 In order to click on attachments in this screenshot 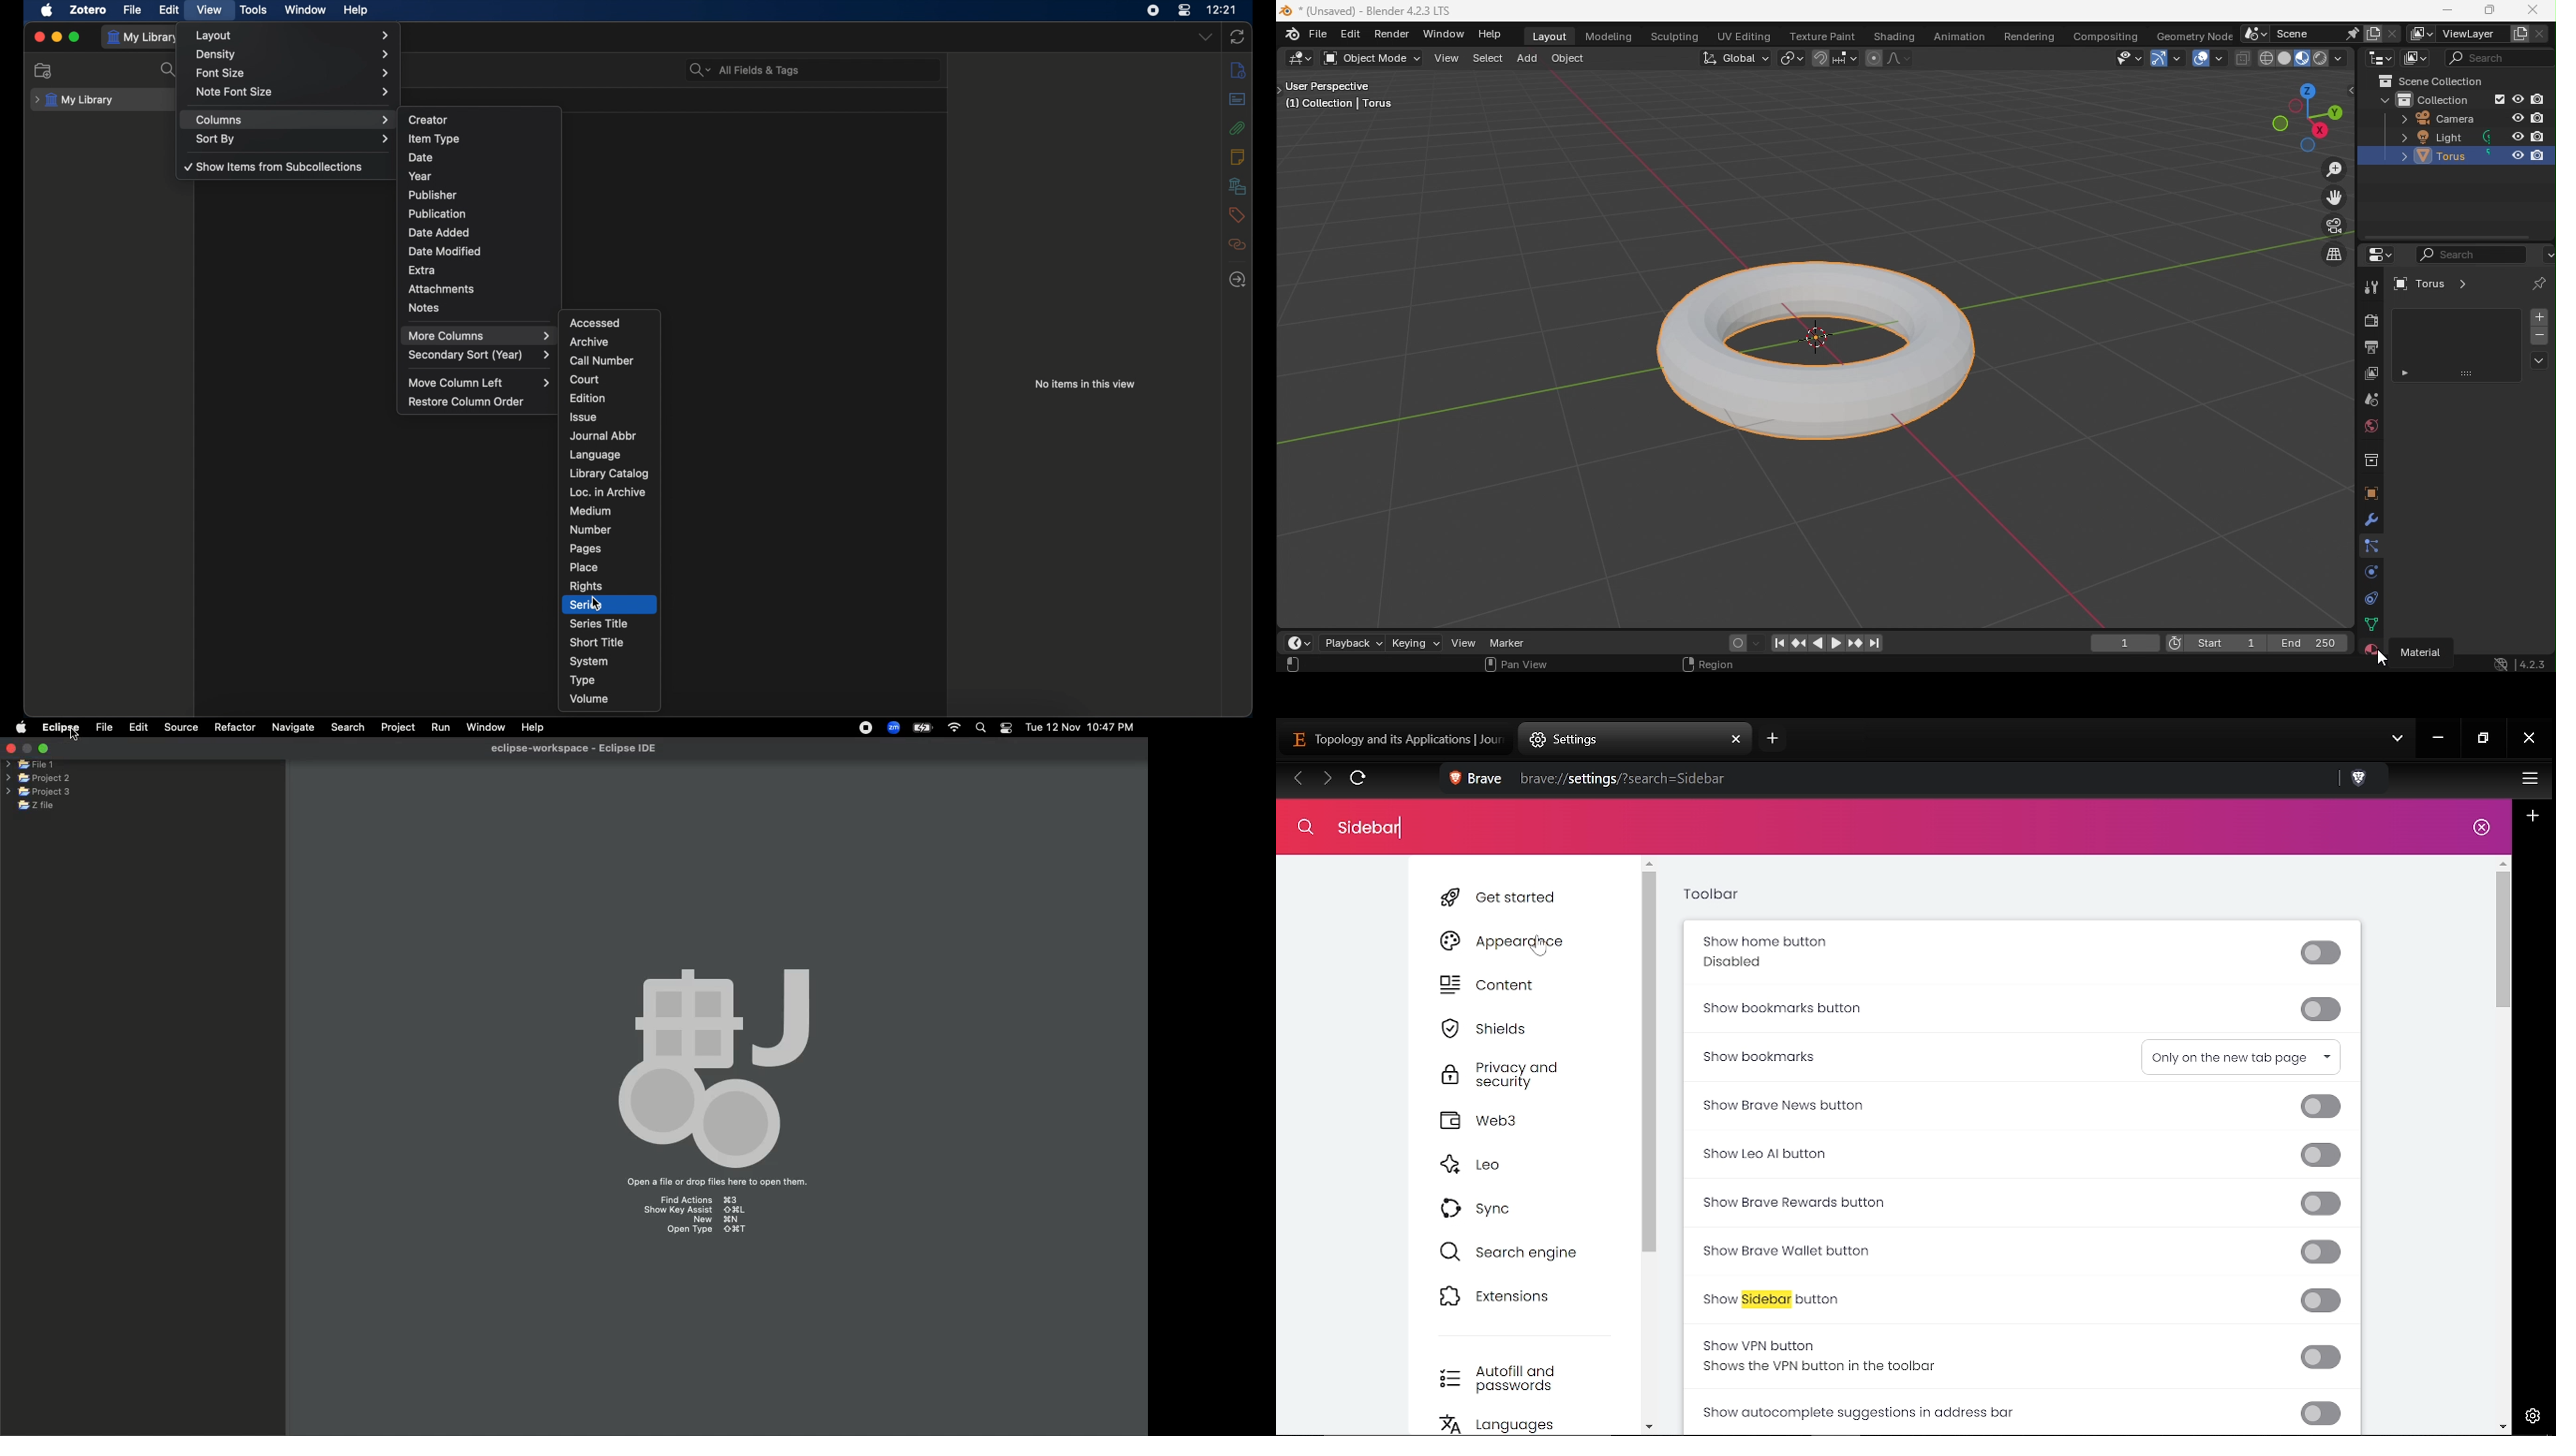, I will do `click(1238, 245)`.